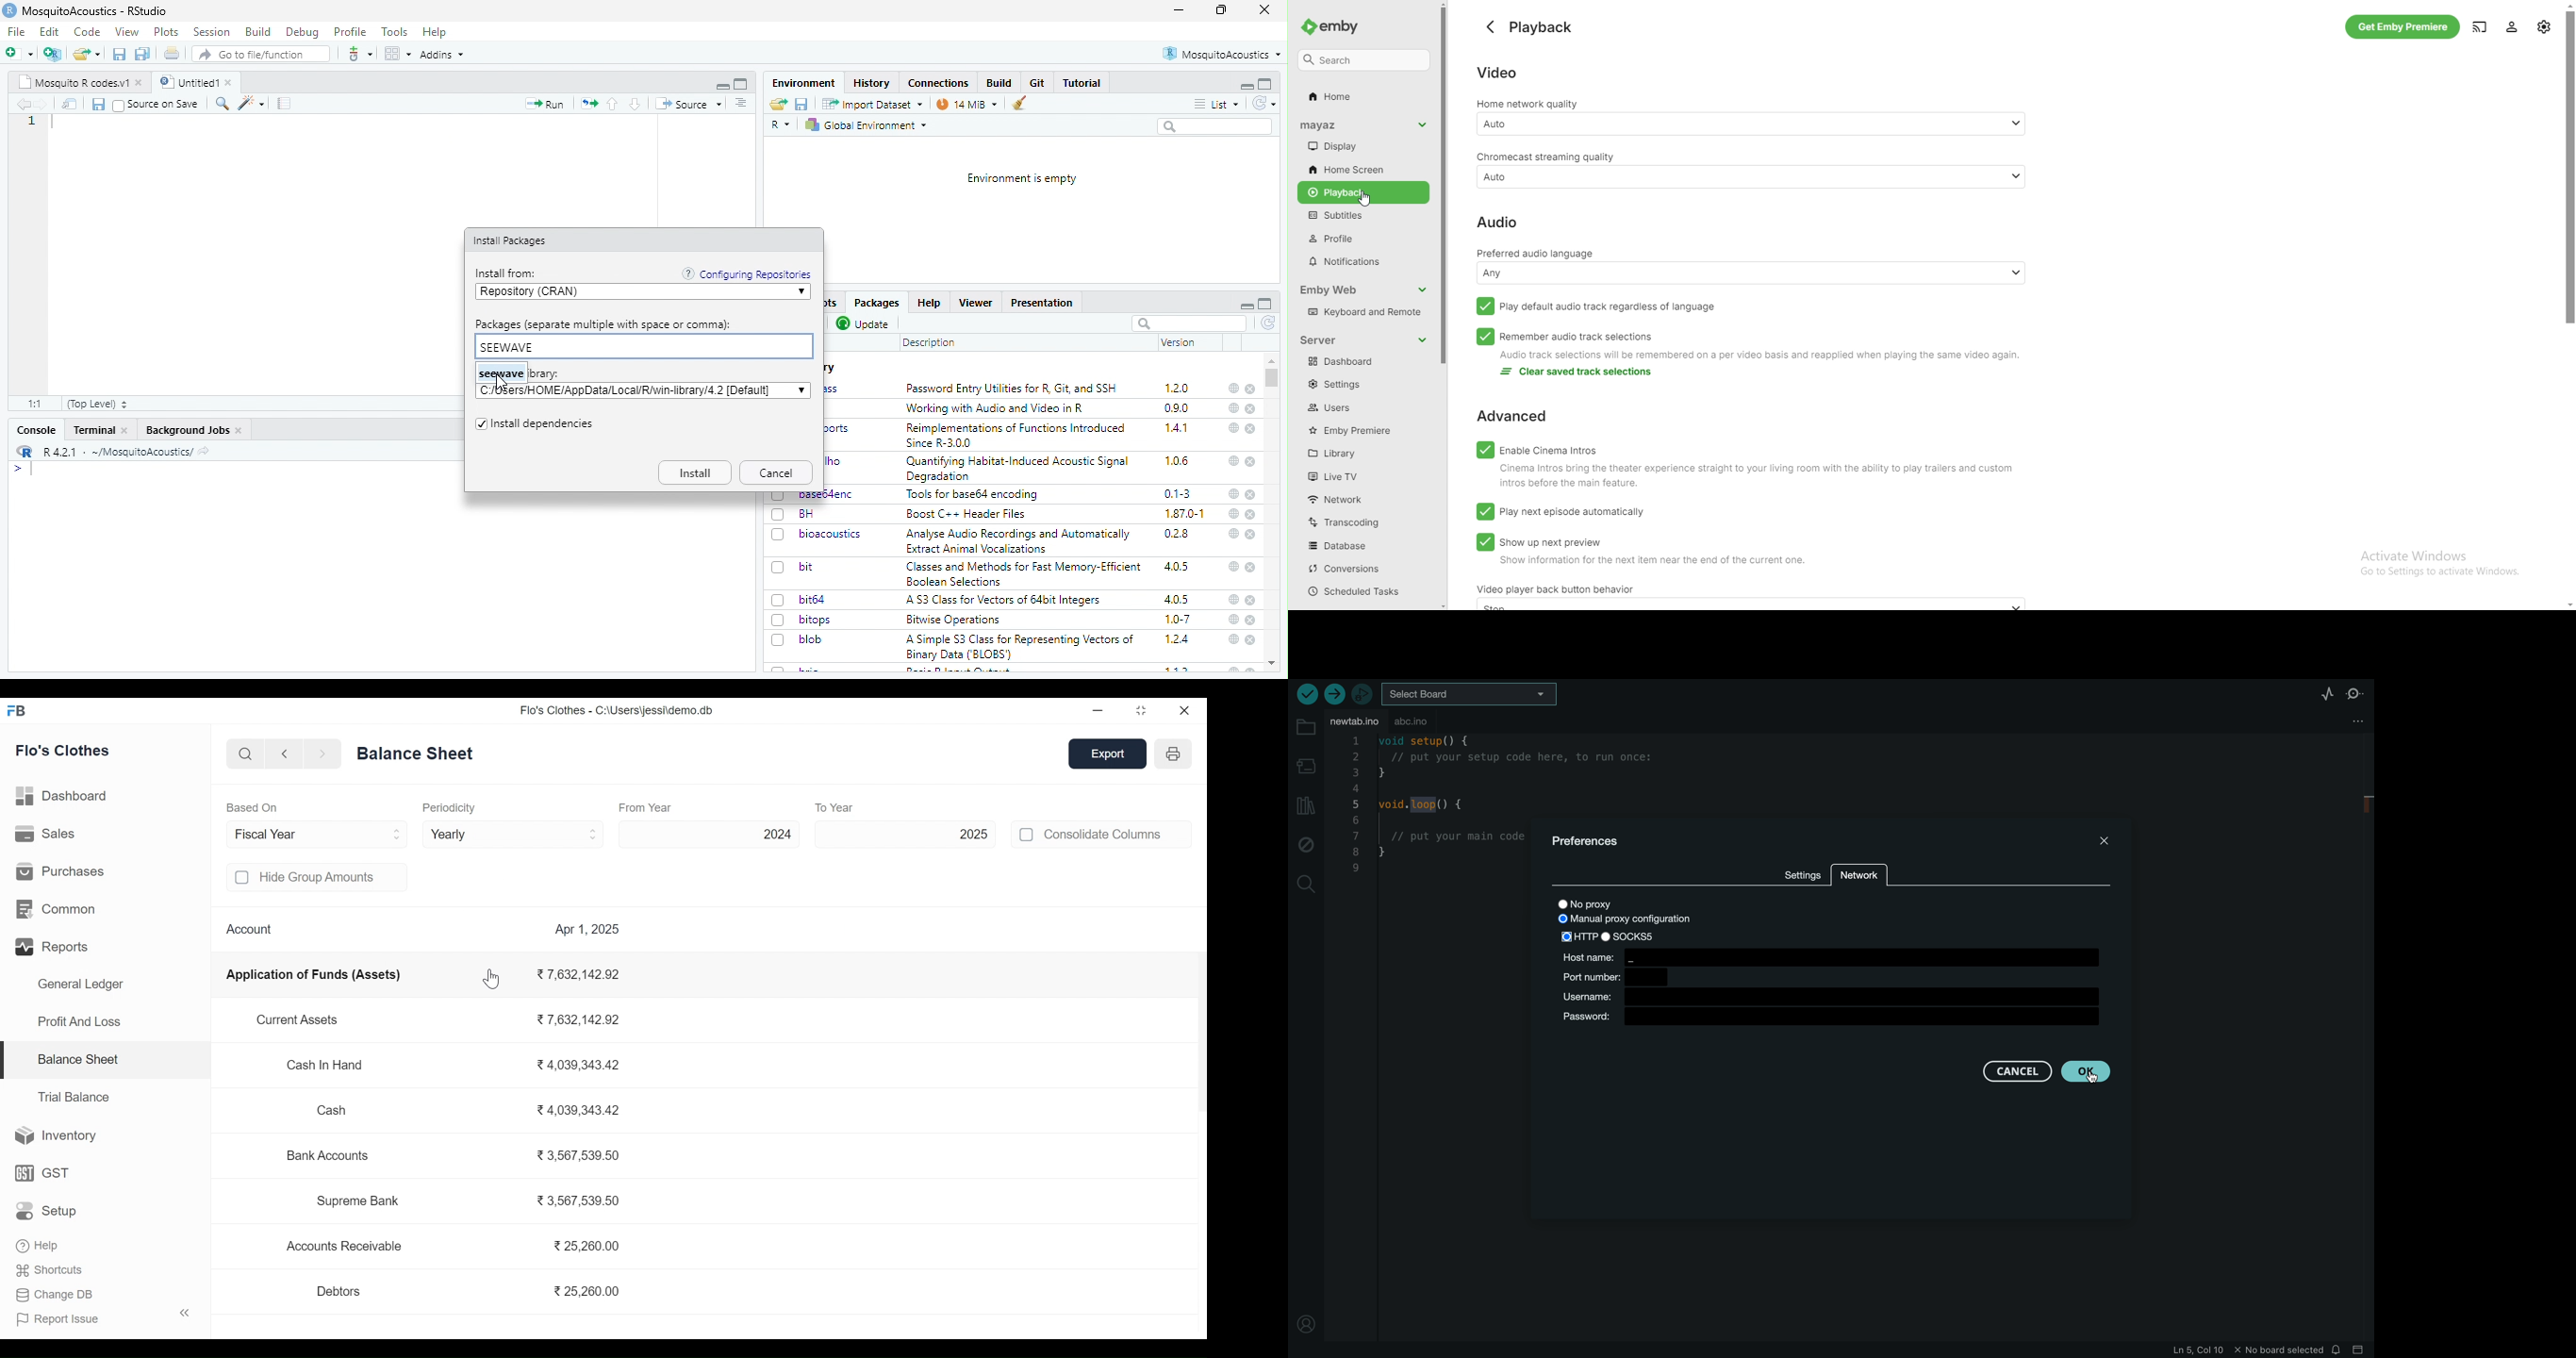 The width and height of the screenshot is (2576, 1372). I want to click on web, so click(1234, 600).